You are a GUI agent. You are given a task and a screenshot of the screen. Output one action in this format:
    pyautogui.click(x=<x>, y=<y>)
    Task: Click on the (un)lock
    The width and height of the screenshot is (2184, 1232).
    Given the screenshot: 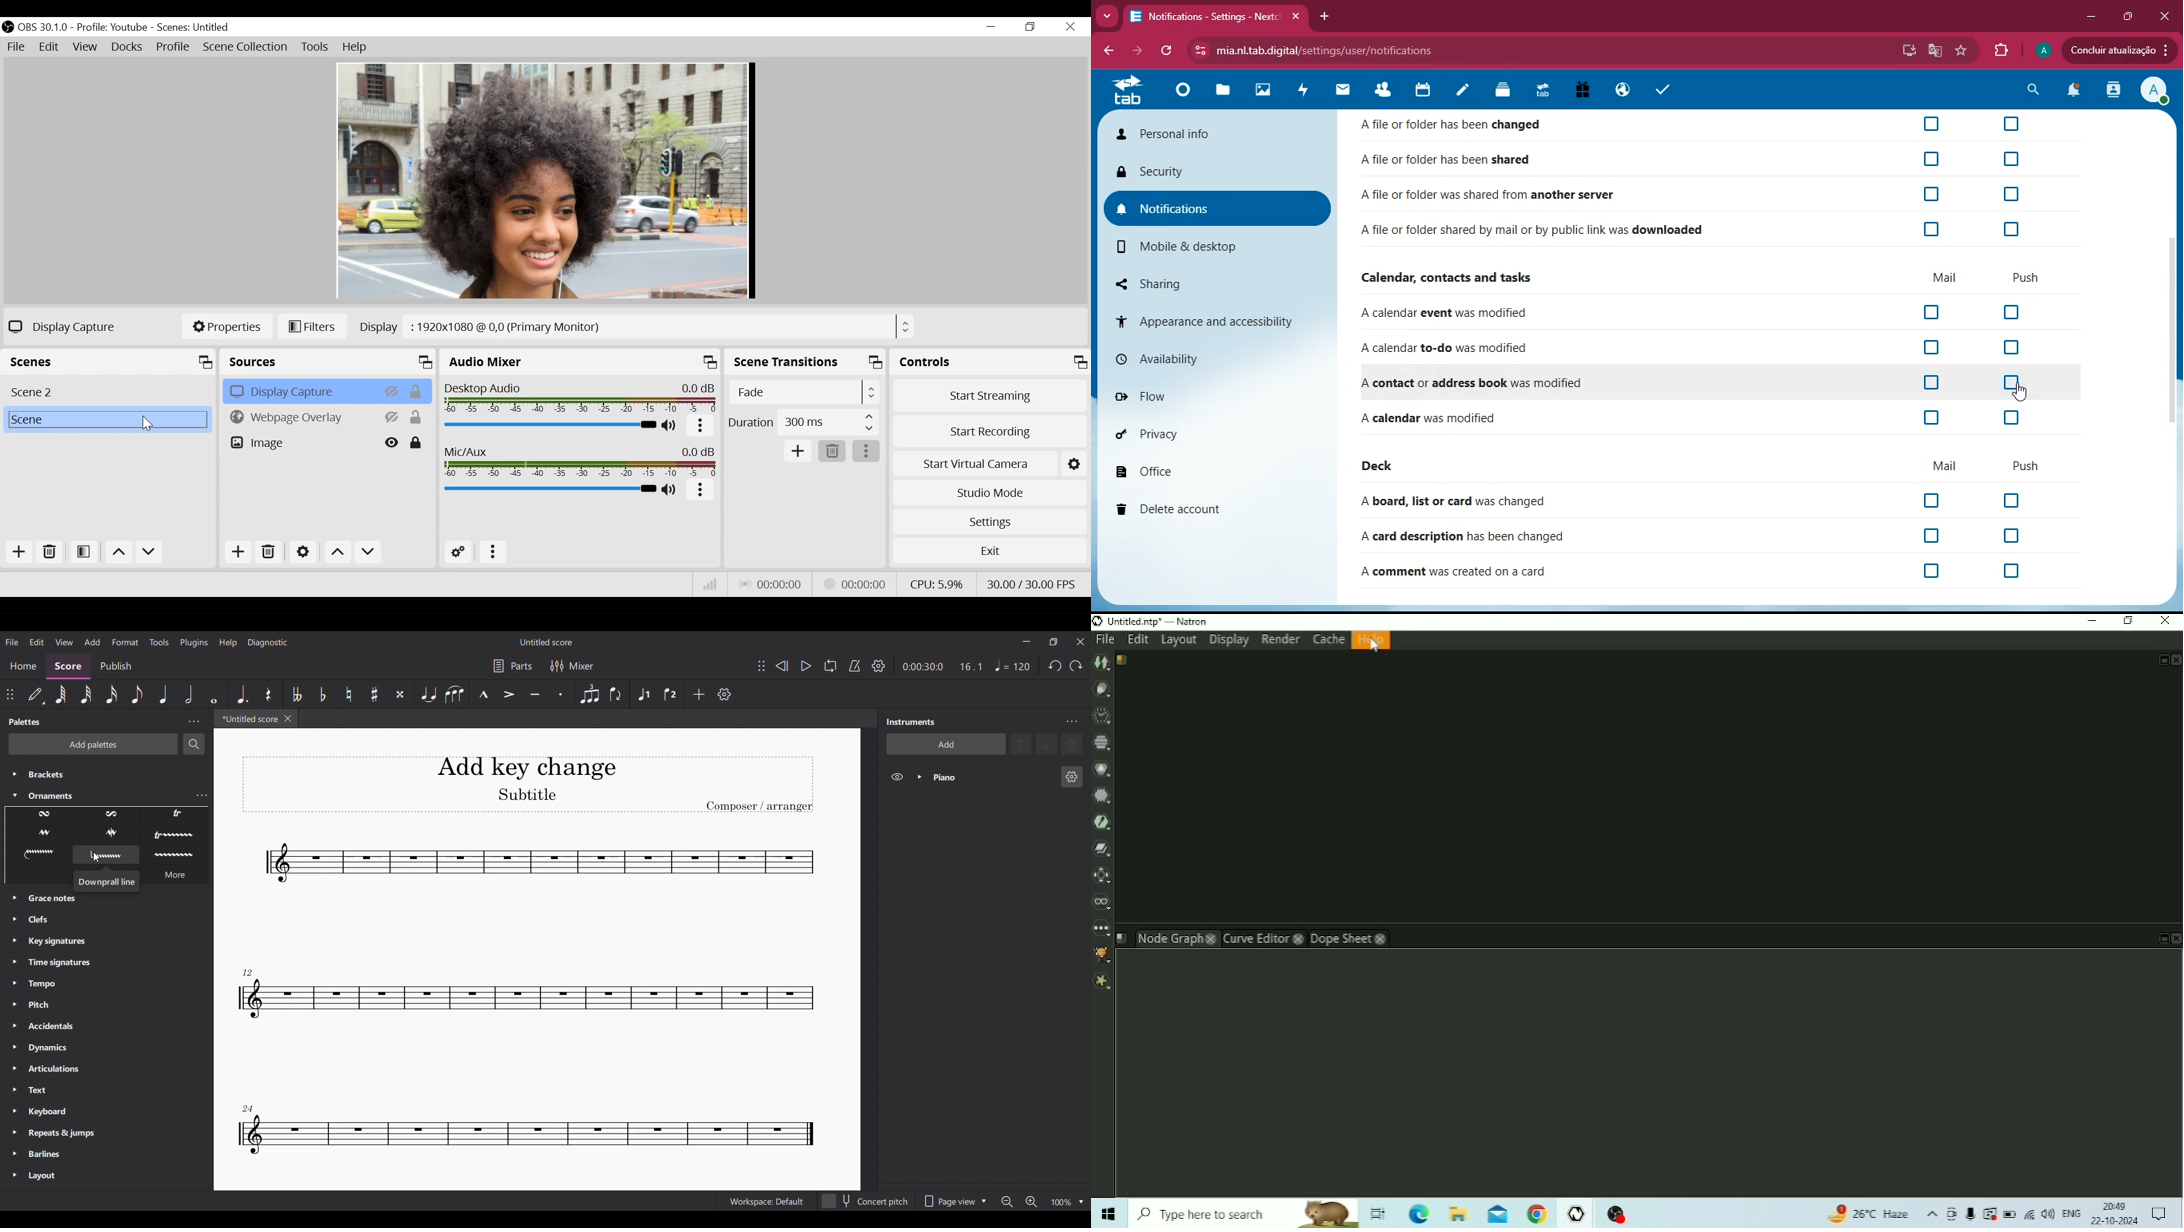 What is the action you would take?
    pyautogui.click(x=417, y=442)
    